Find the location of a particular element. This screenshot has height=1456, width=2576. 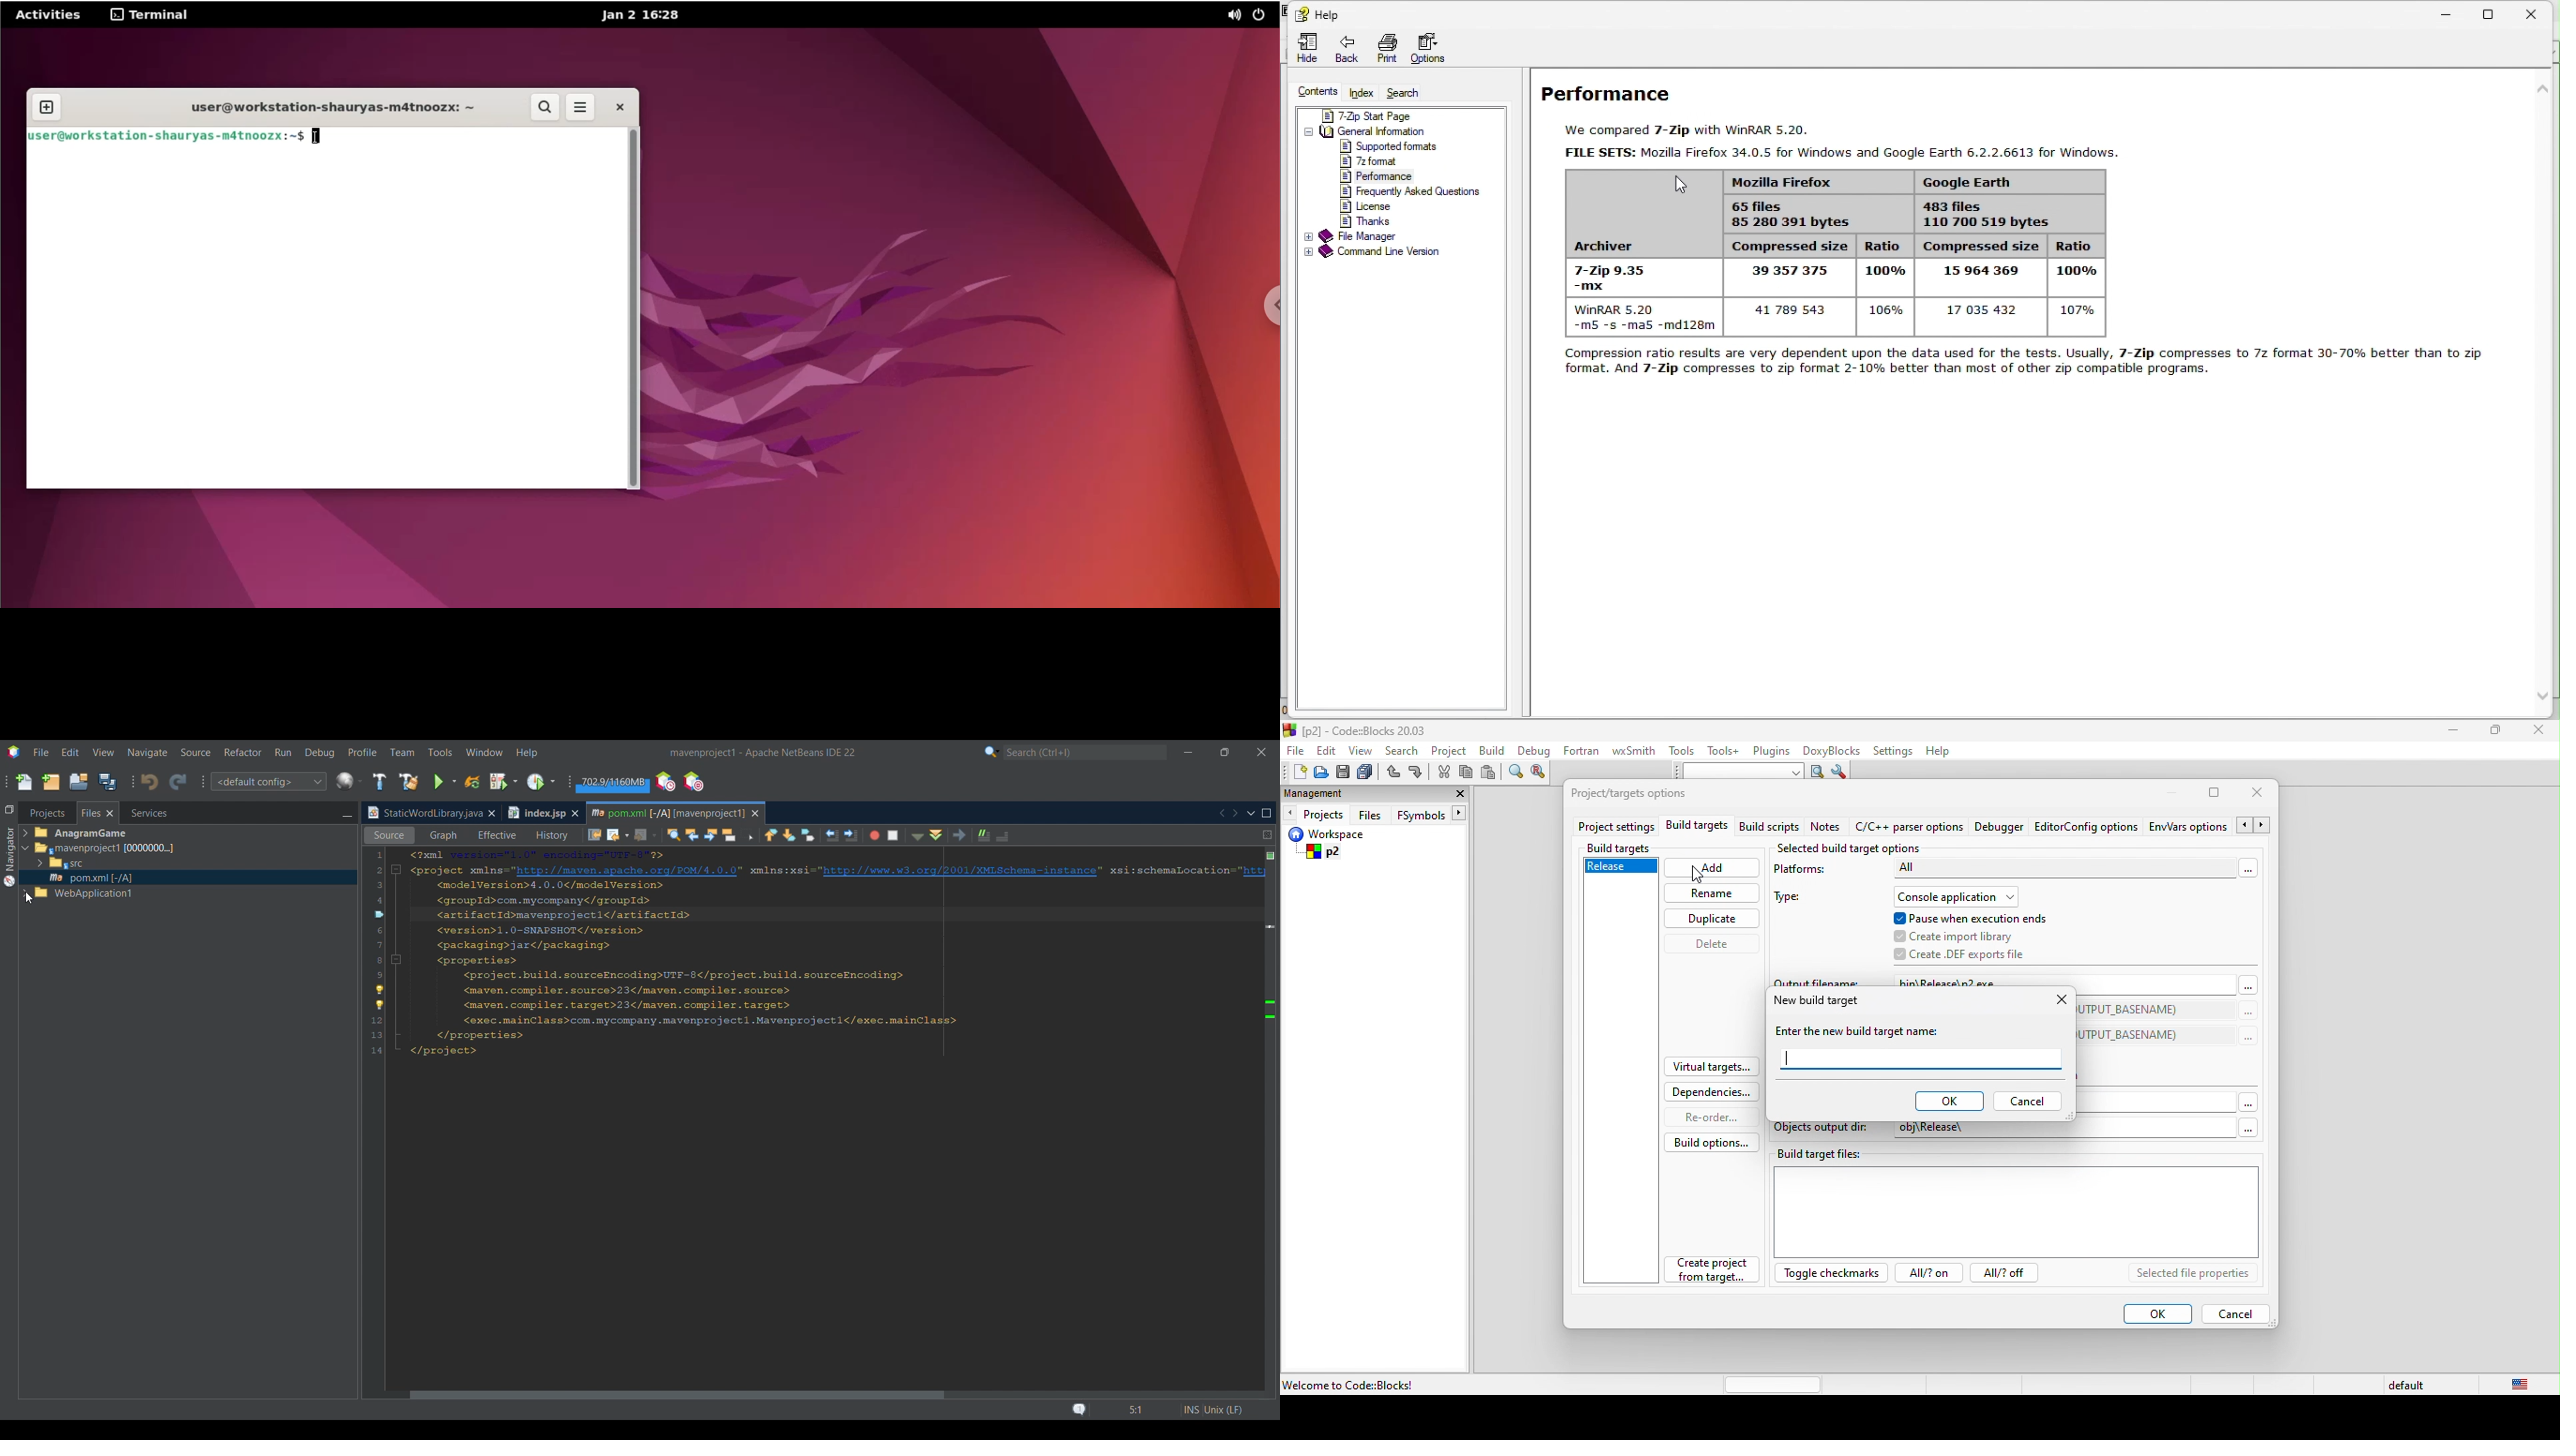

project settings is located at coordinates (1615, 828).